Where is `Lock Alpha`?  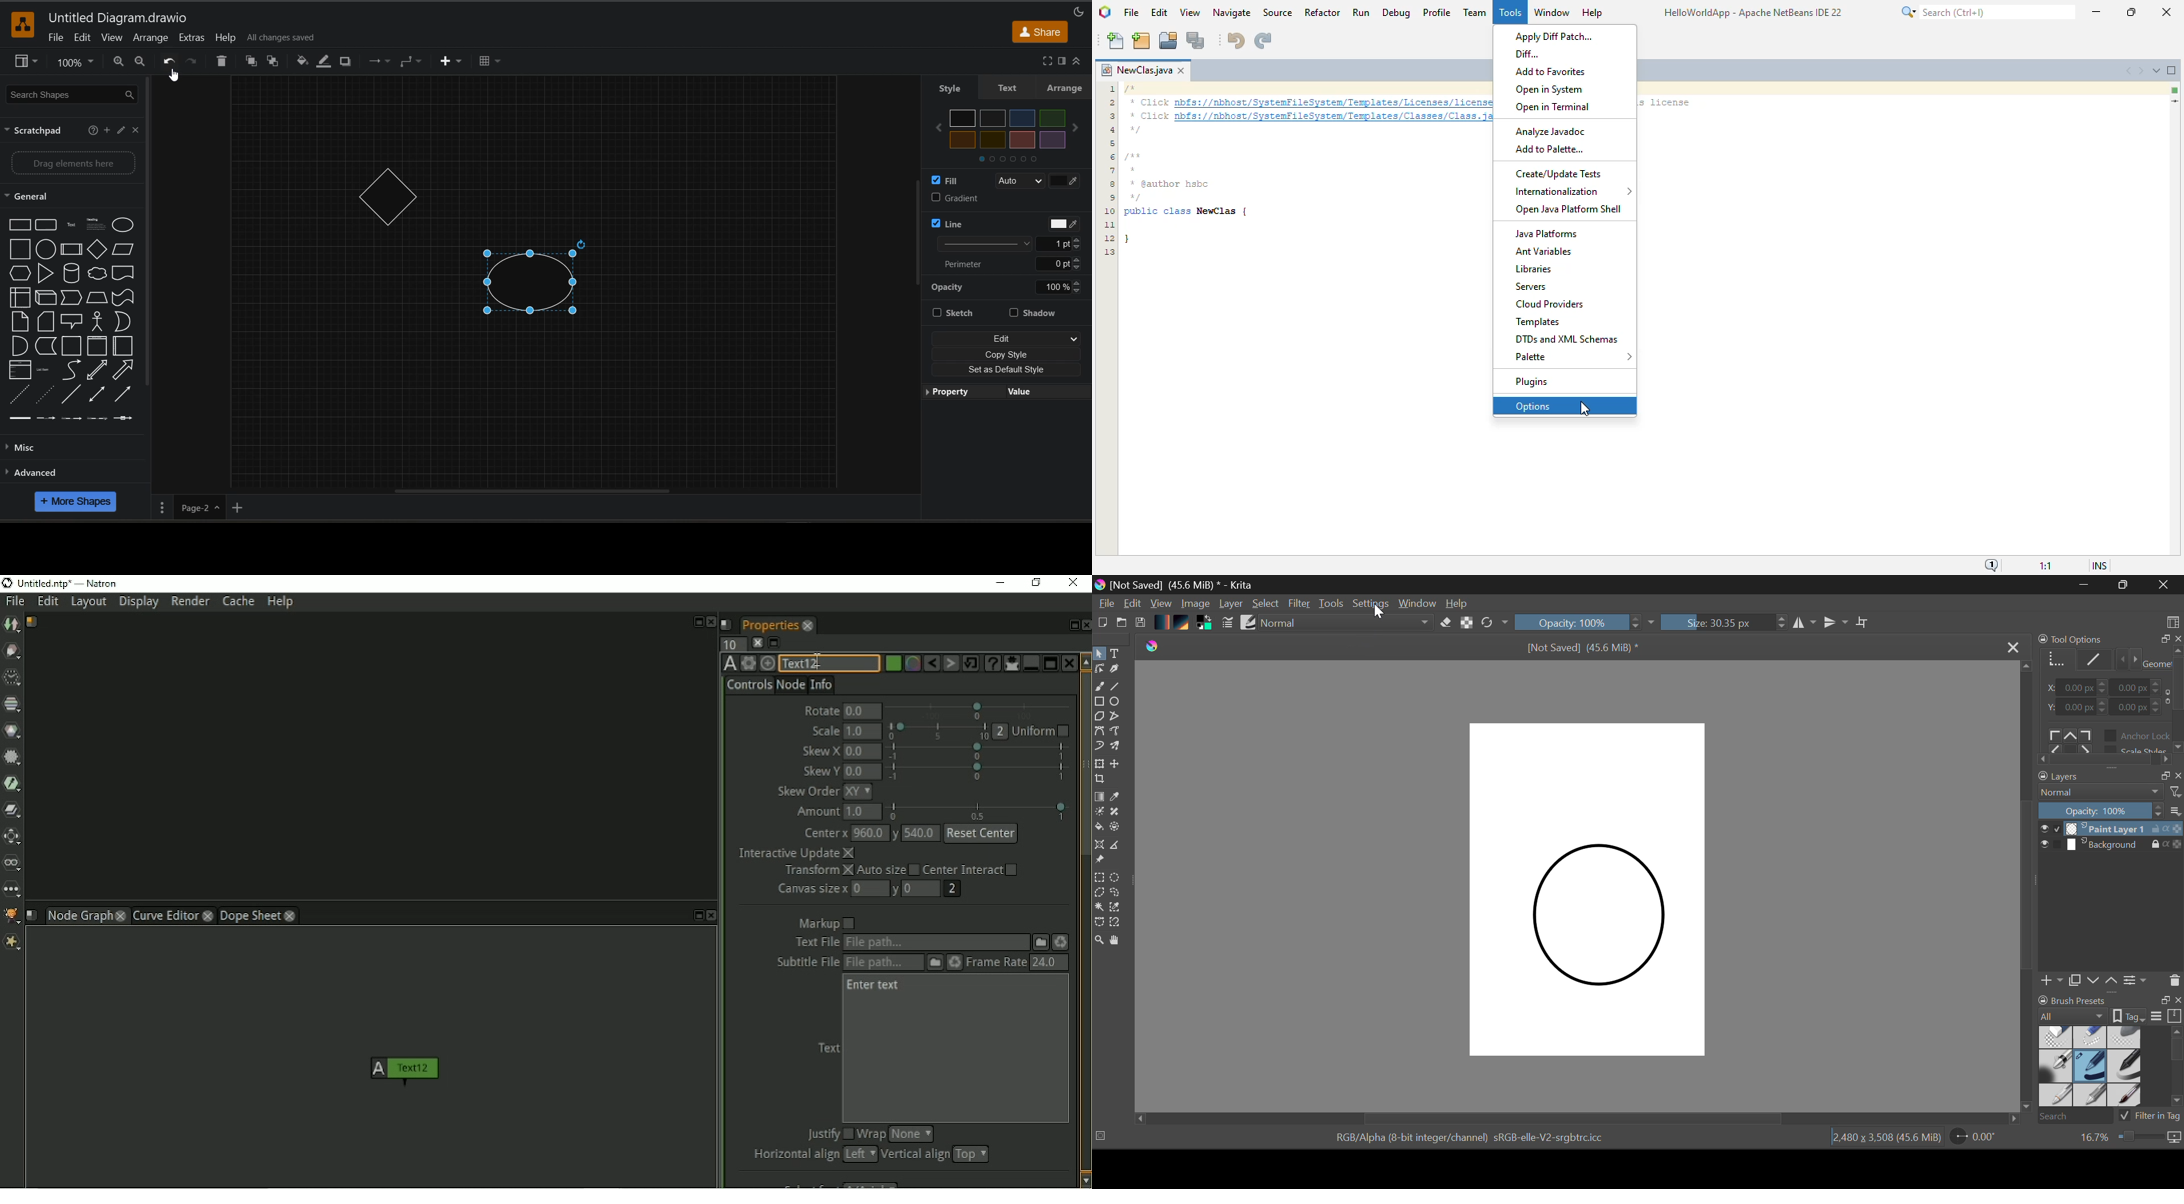
Lock Alpha is located at coordinates (1466, 623).